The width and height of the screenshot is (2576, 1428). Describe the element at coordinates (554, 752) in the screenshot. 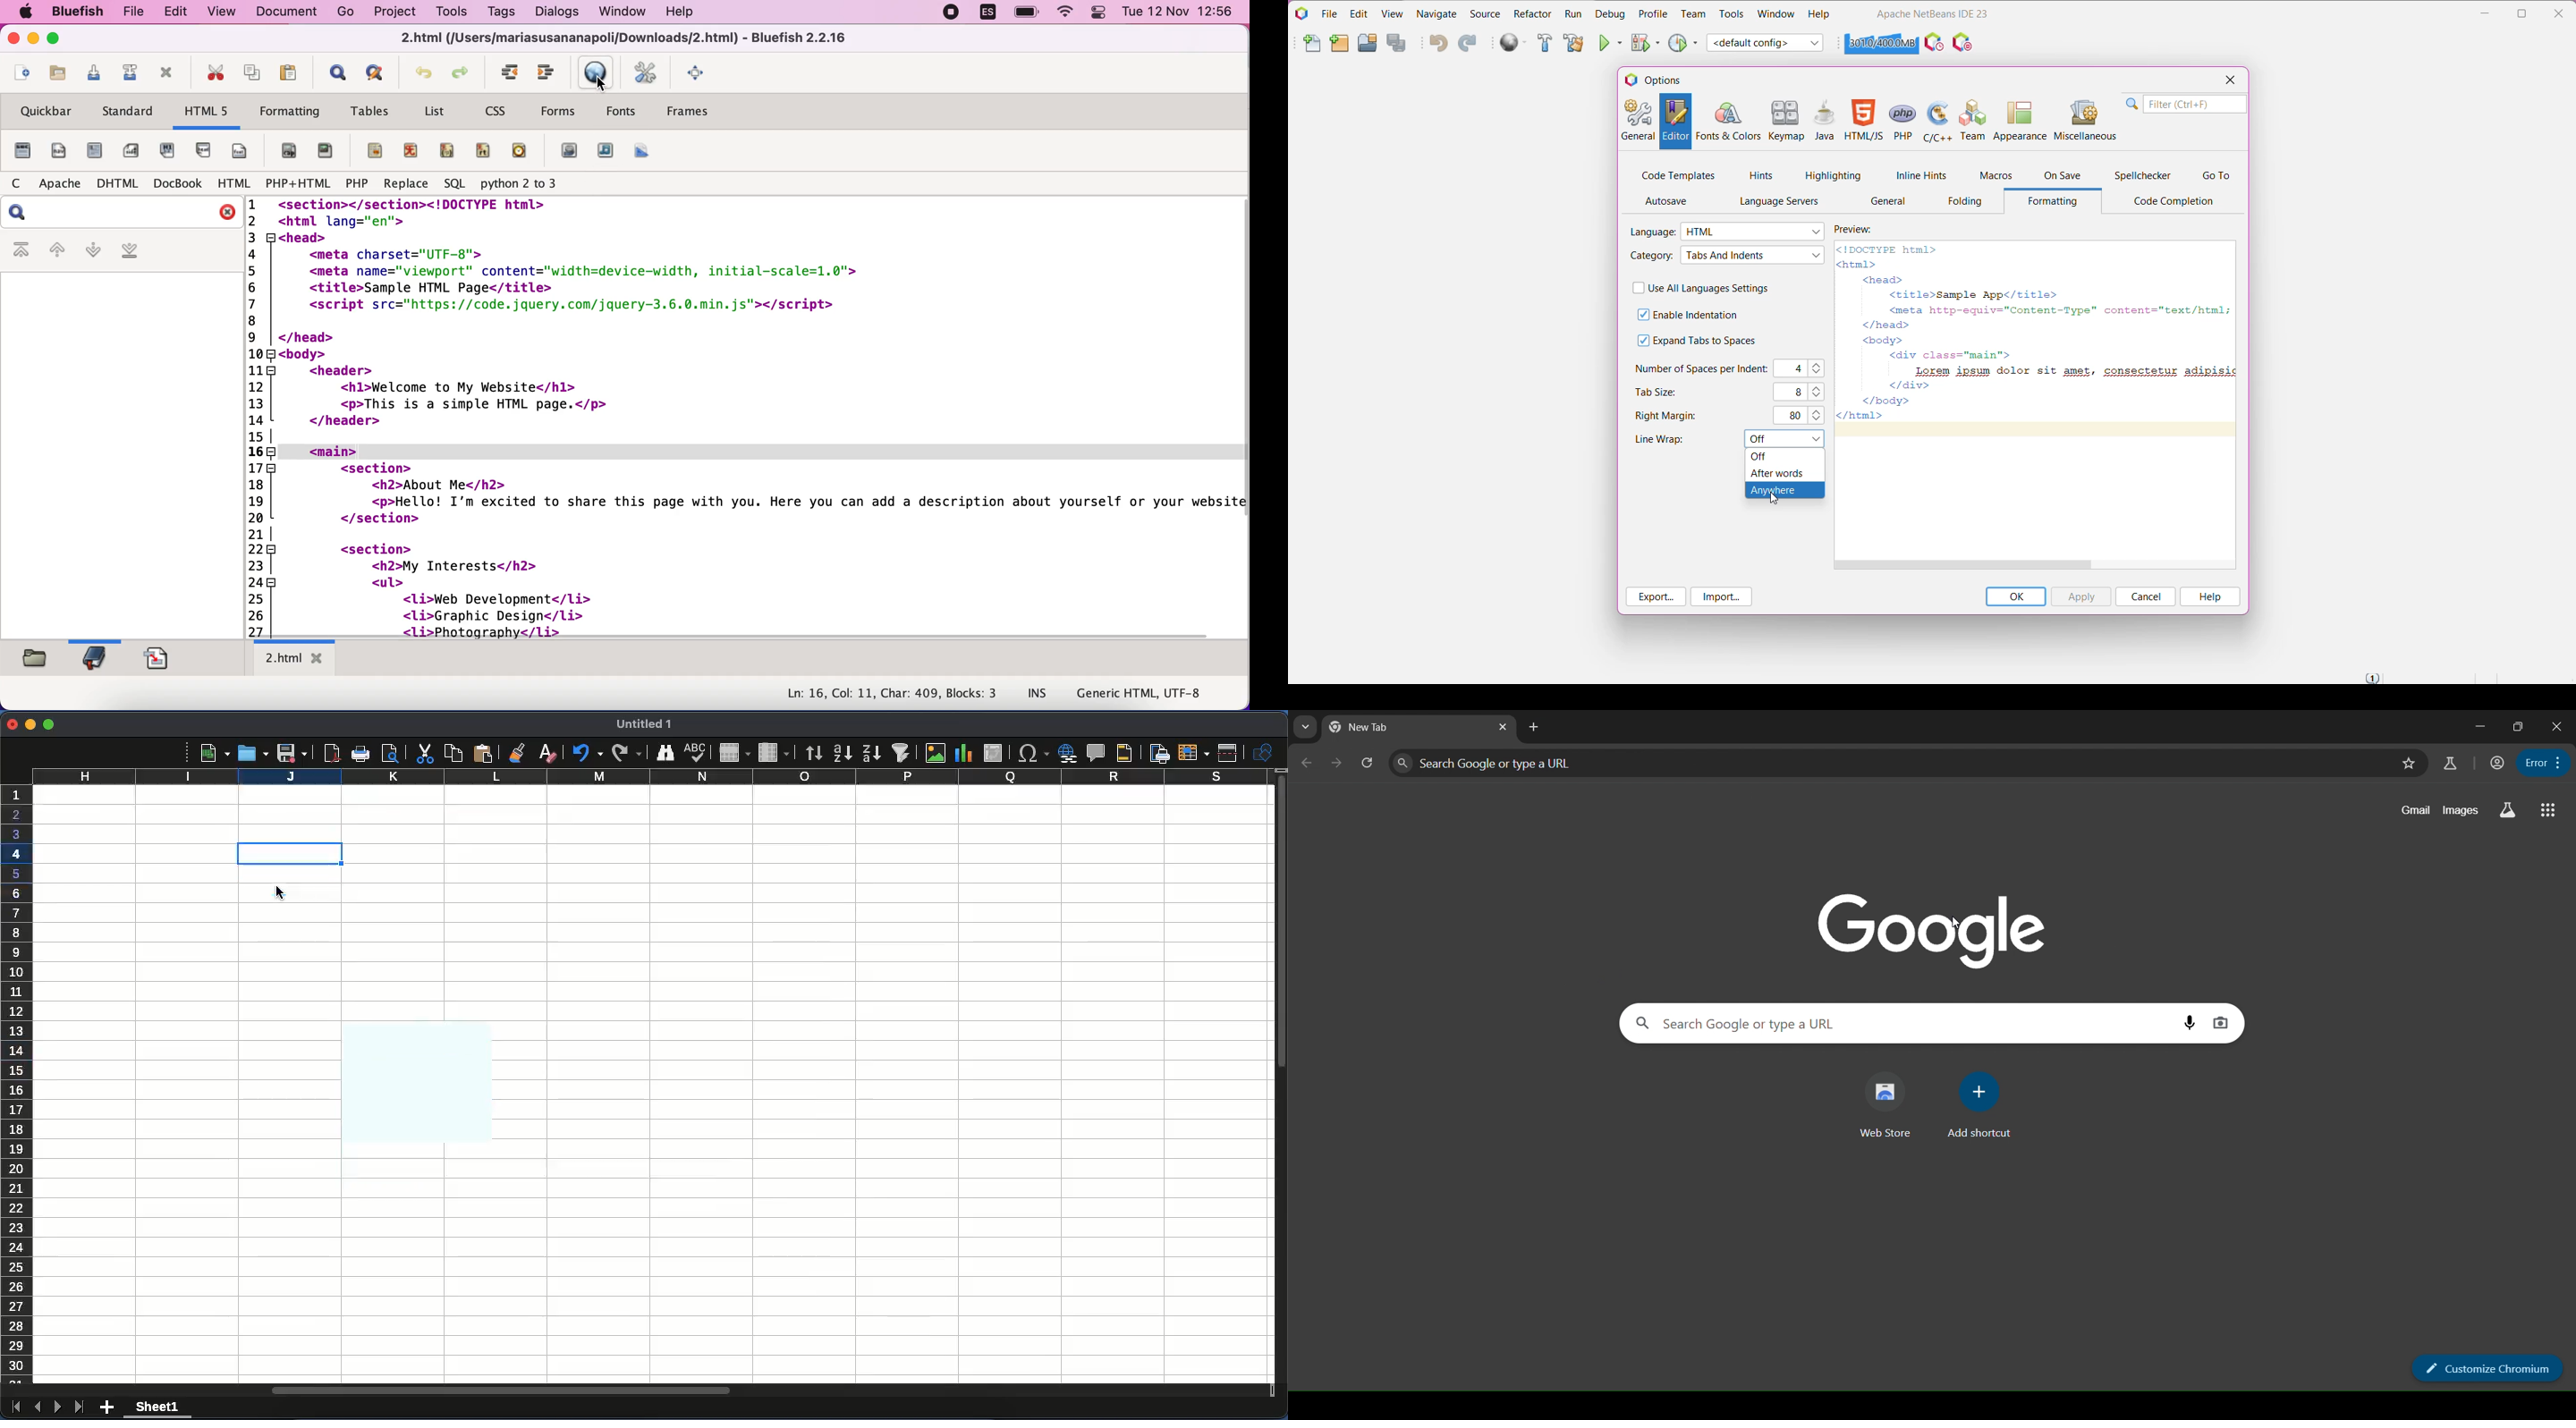

I see `clear formatting` at that location.